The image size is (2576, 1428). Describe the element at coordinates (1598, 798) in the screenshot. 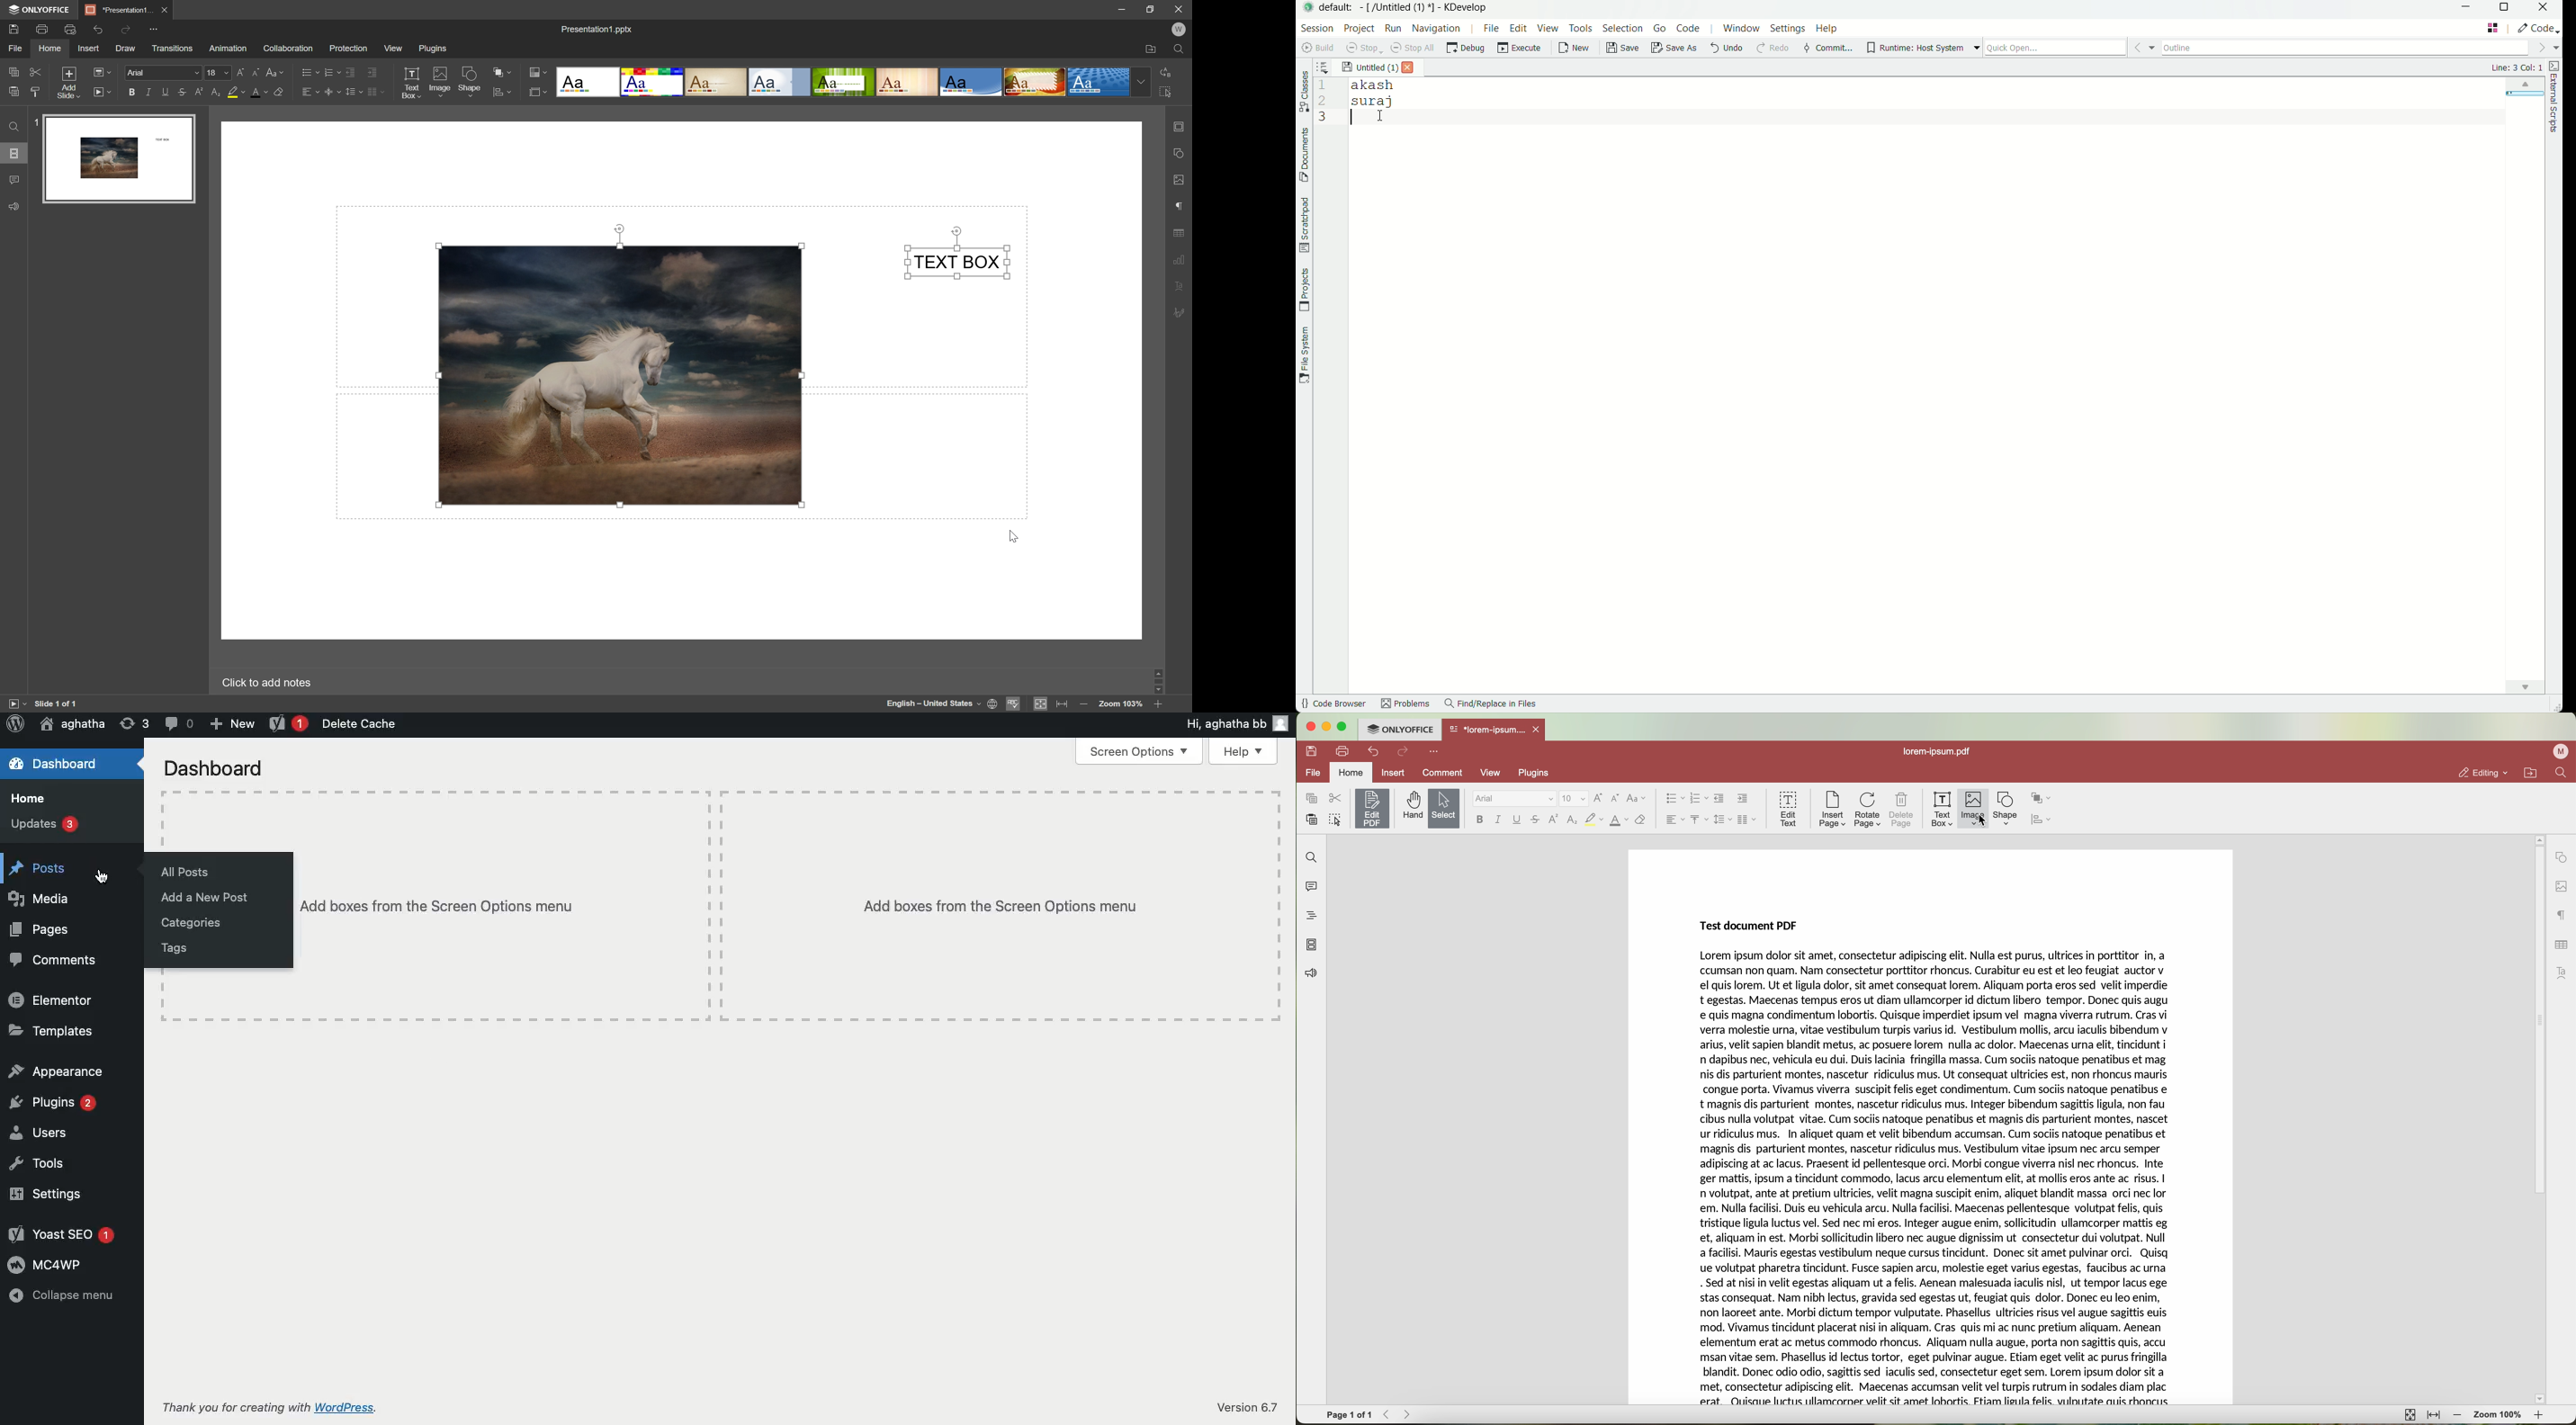

I see `increment font size` at that location.